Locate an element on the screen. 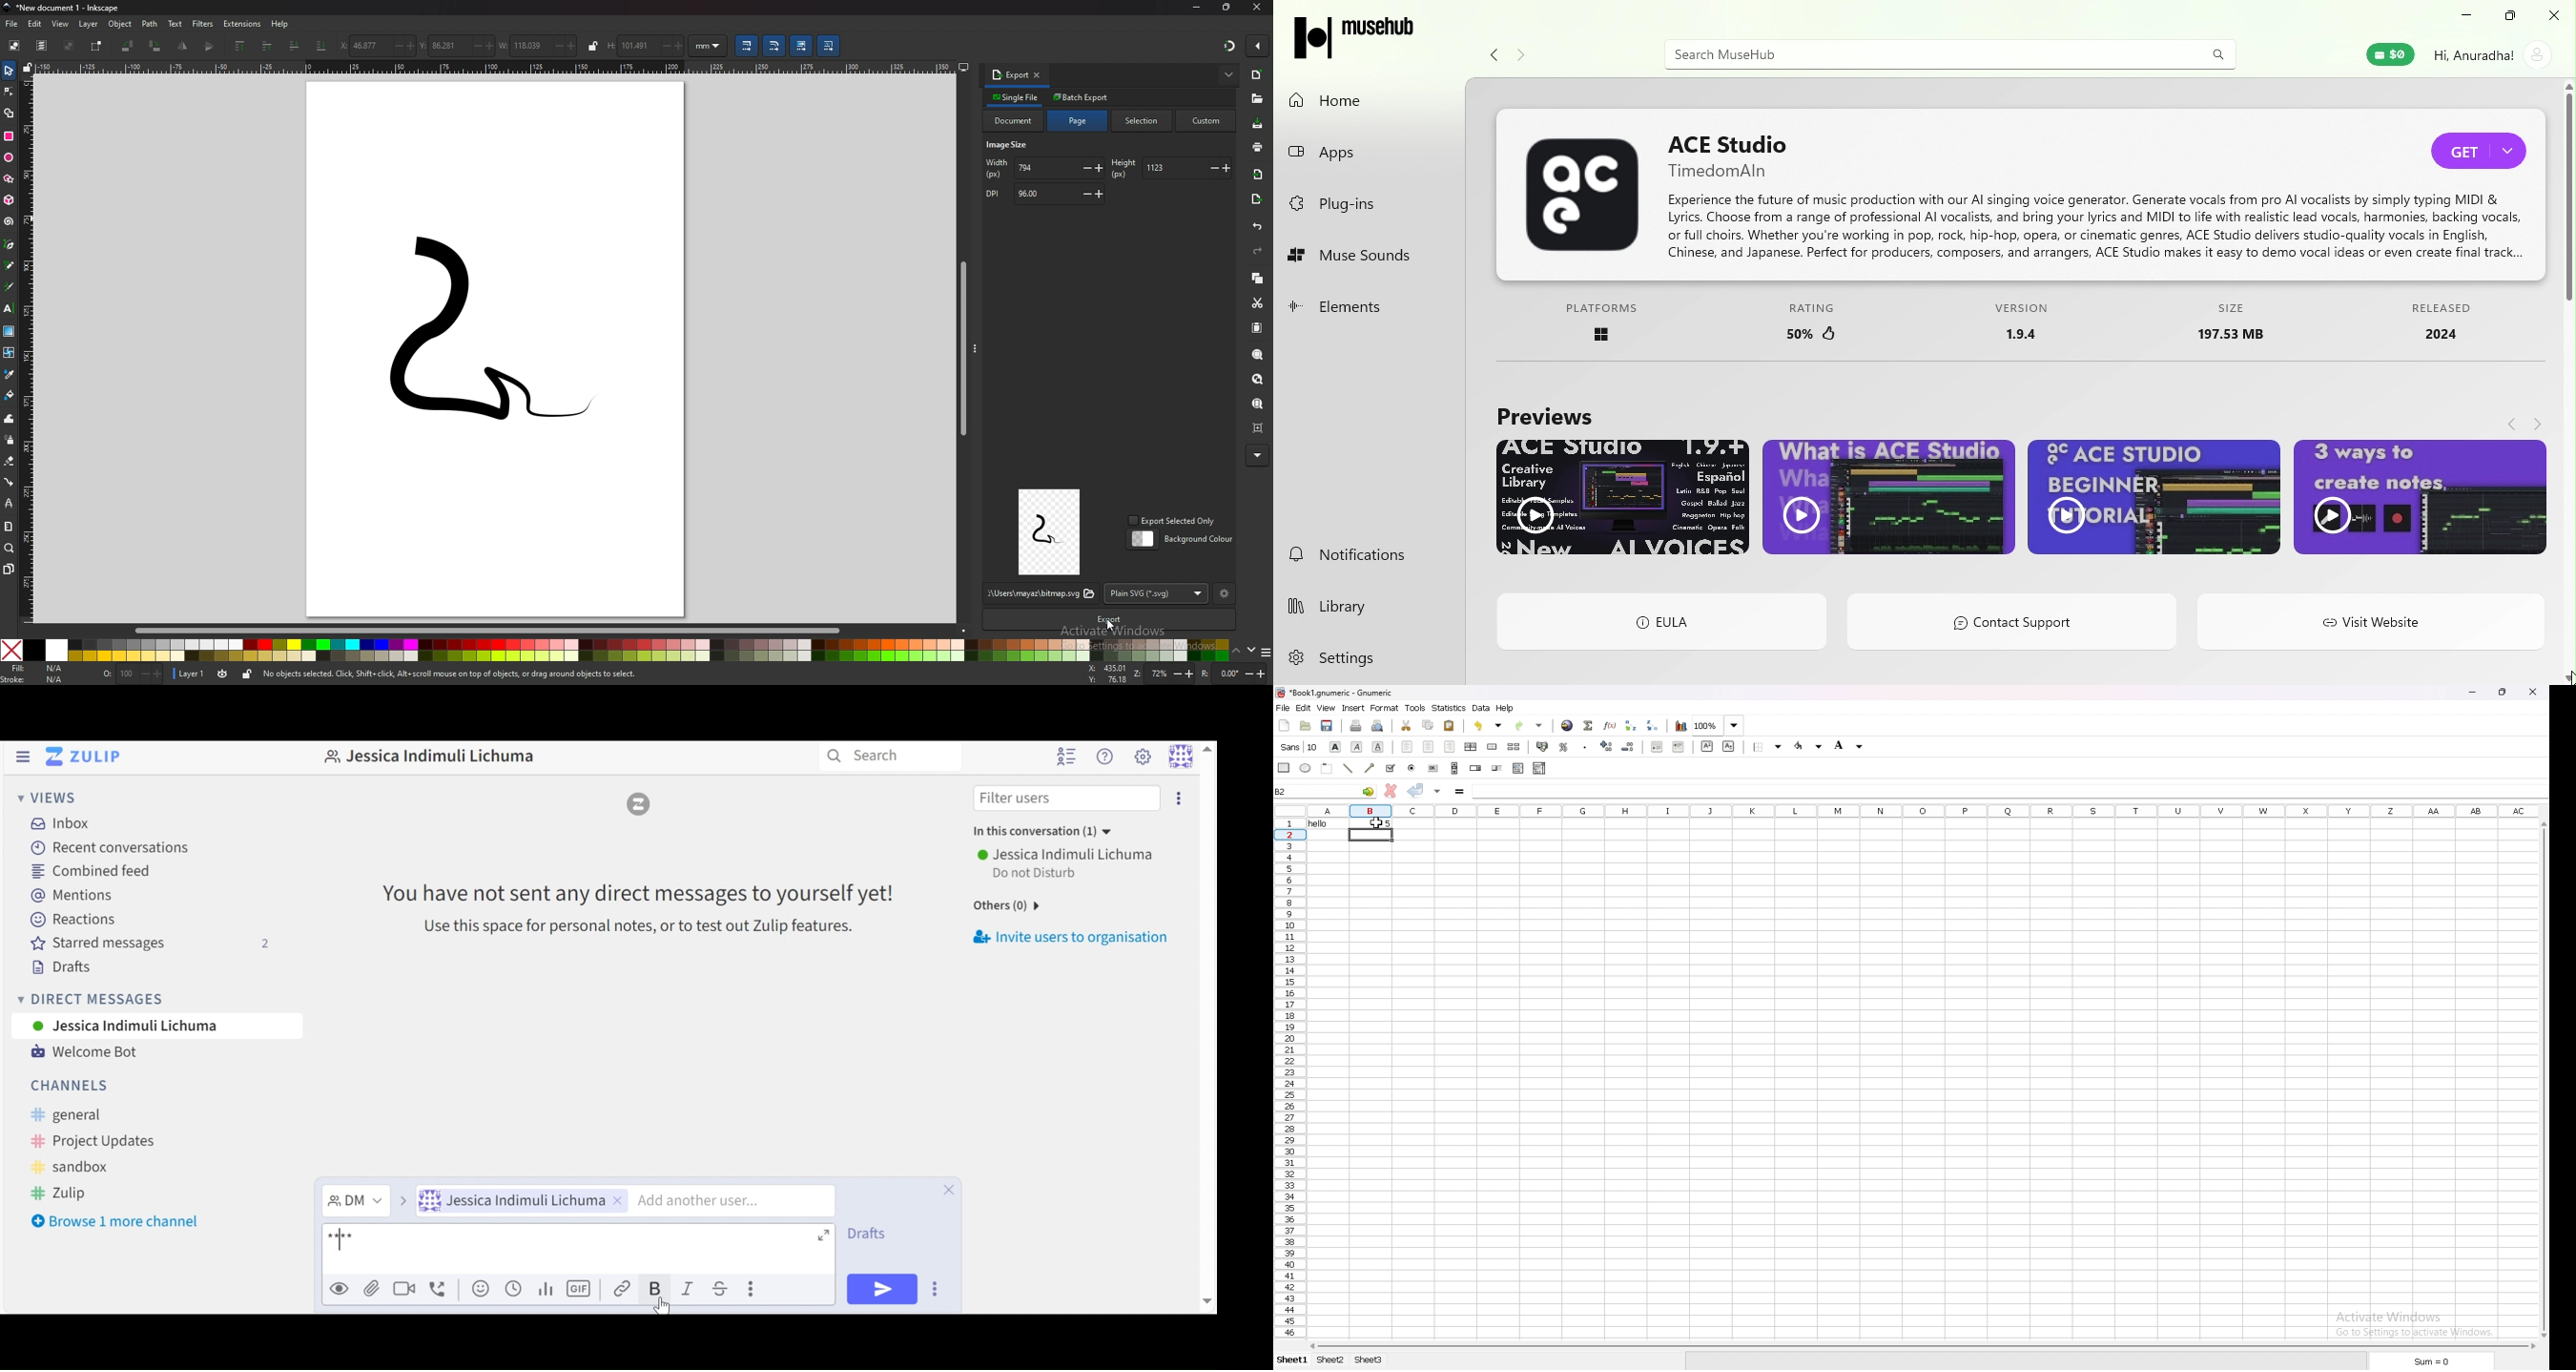 Image resolution: width=2576 pixels, height=1372 pixels. height is located at coordinates (1170, 168).